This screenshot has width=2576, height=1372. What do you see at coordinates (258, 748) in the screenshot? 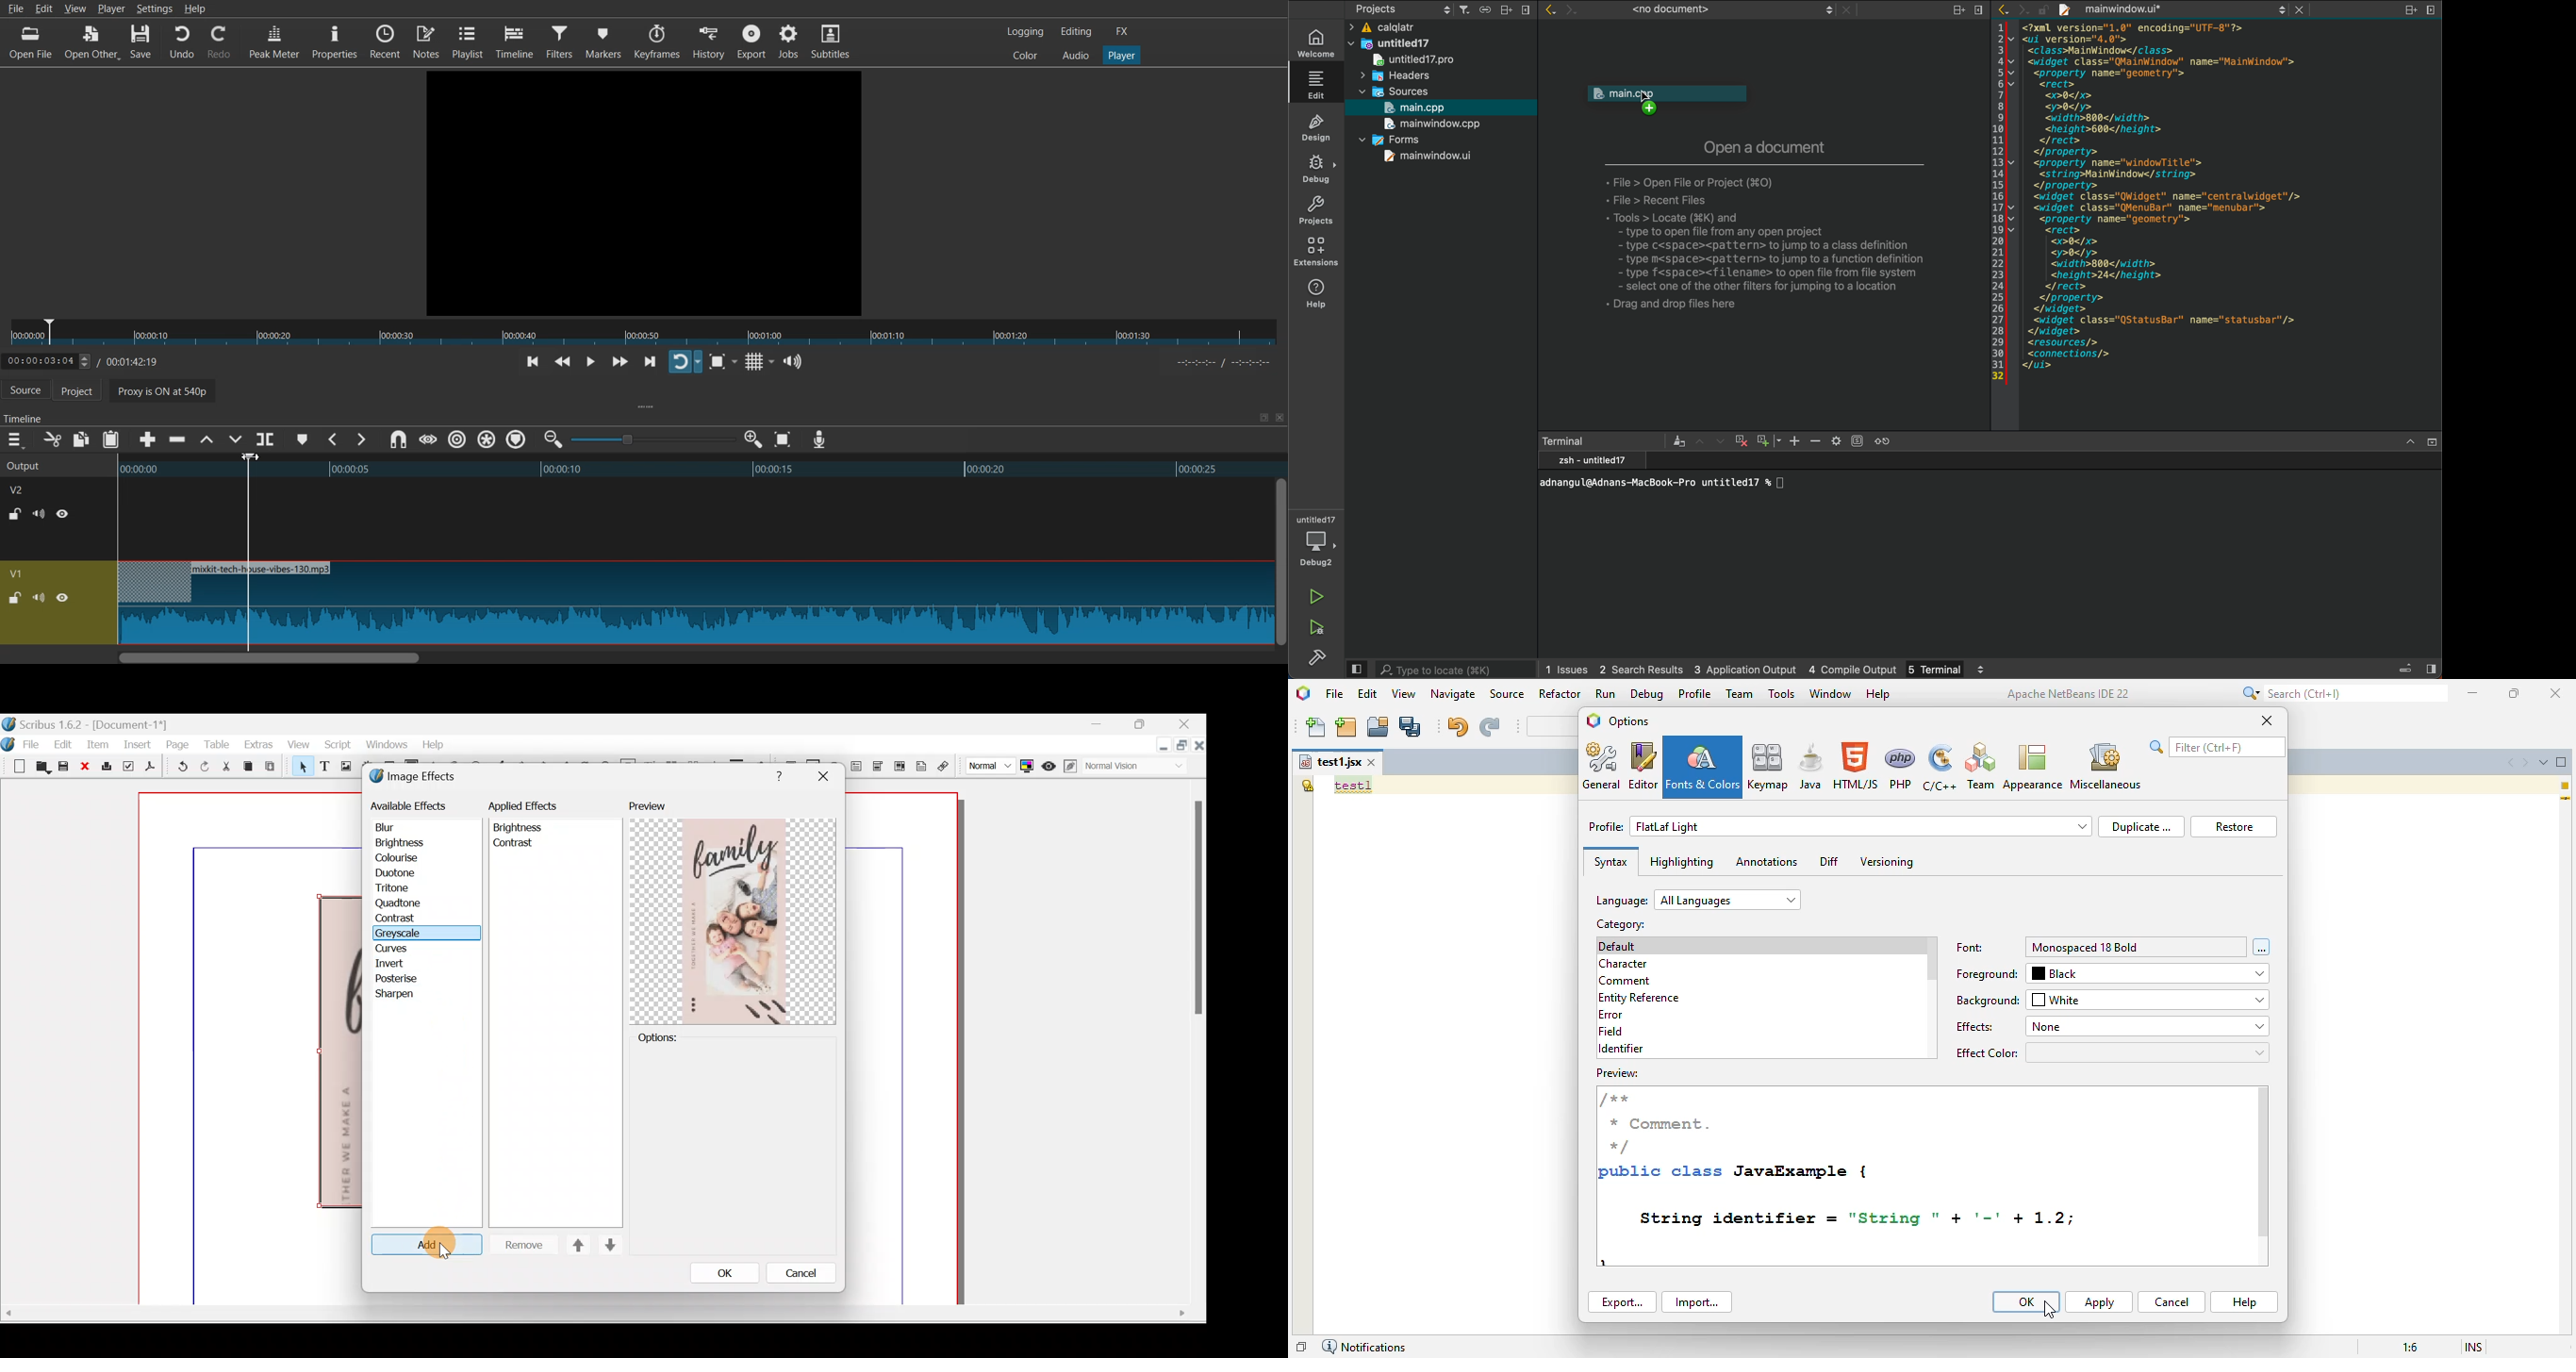
I see `Extras` at bounding box center [258, 748].